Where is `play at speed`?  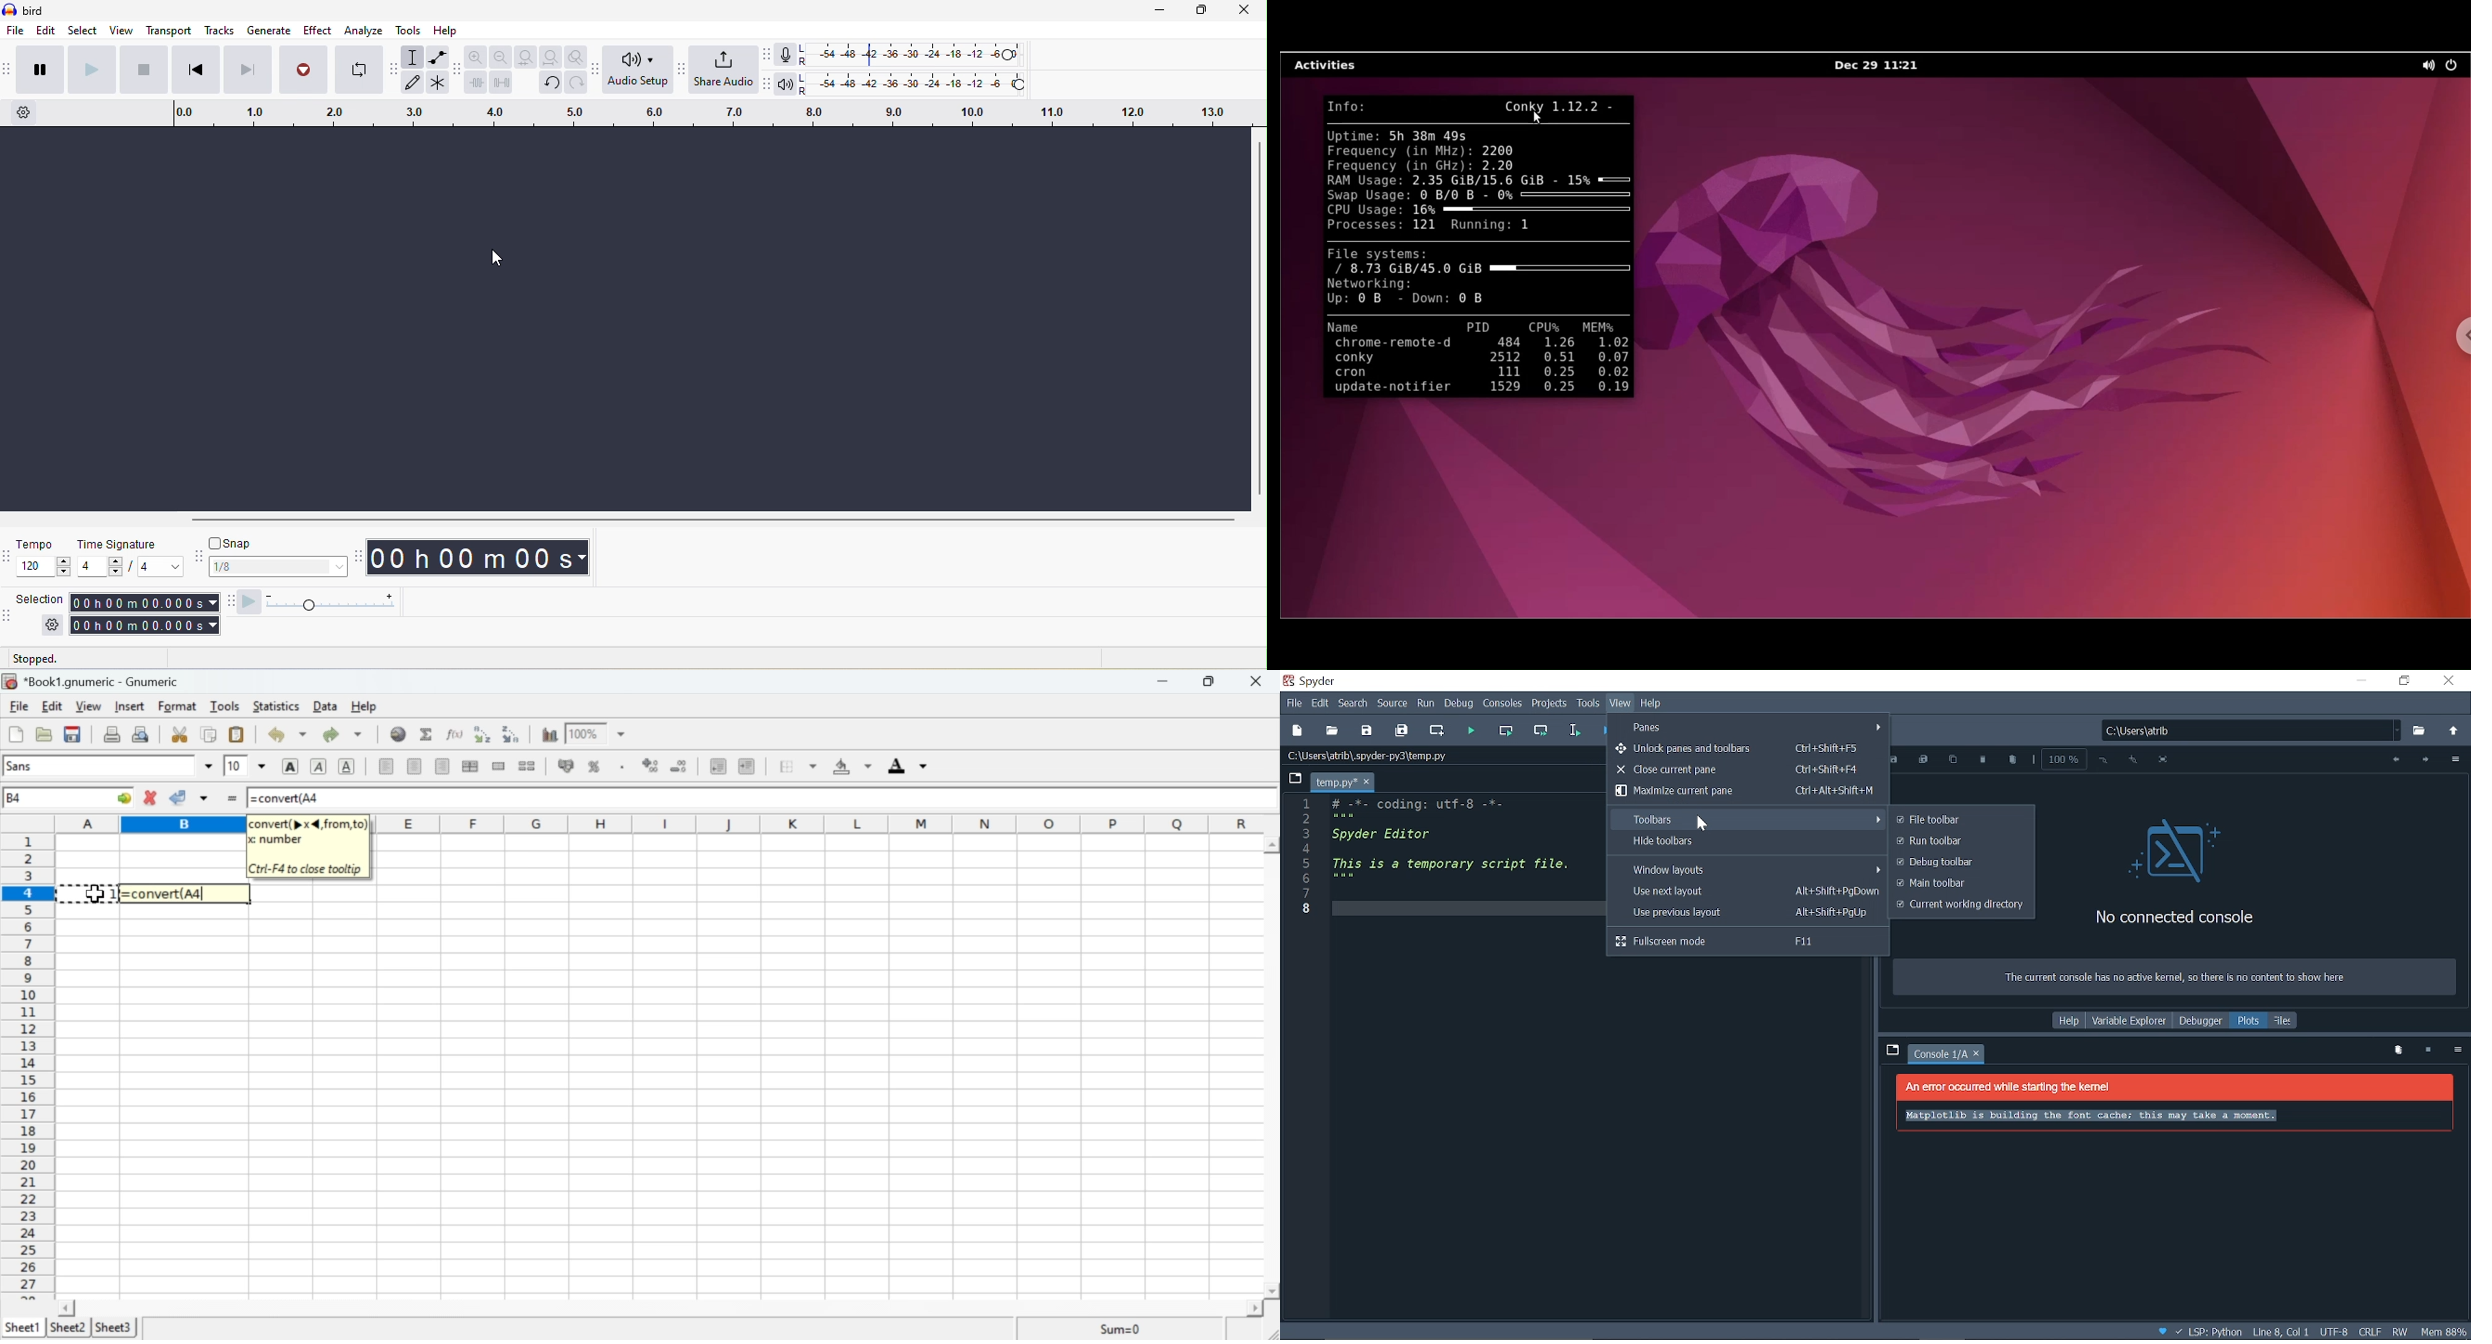 play at speed is located at coordinates (330, 602).